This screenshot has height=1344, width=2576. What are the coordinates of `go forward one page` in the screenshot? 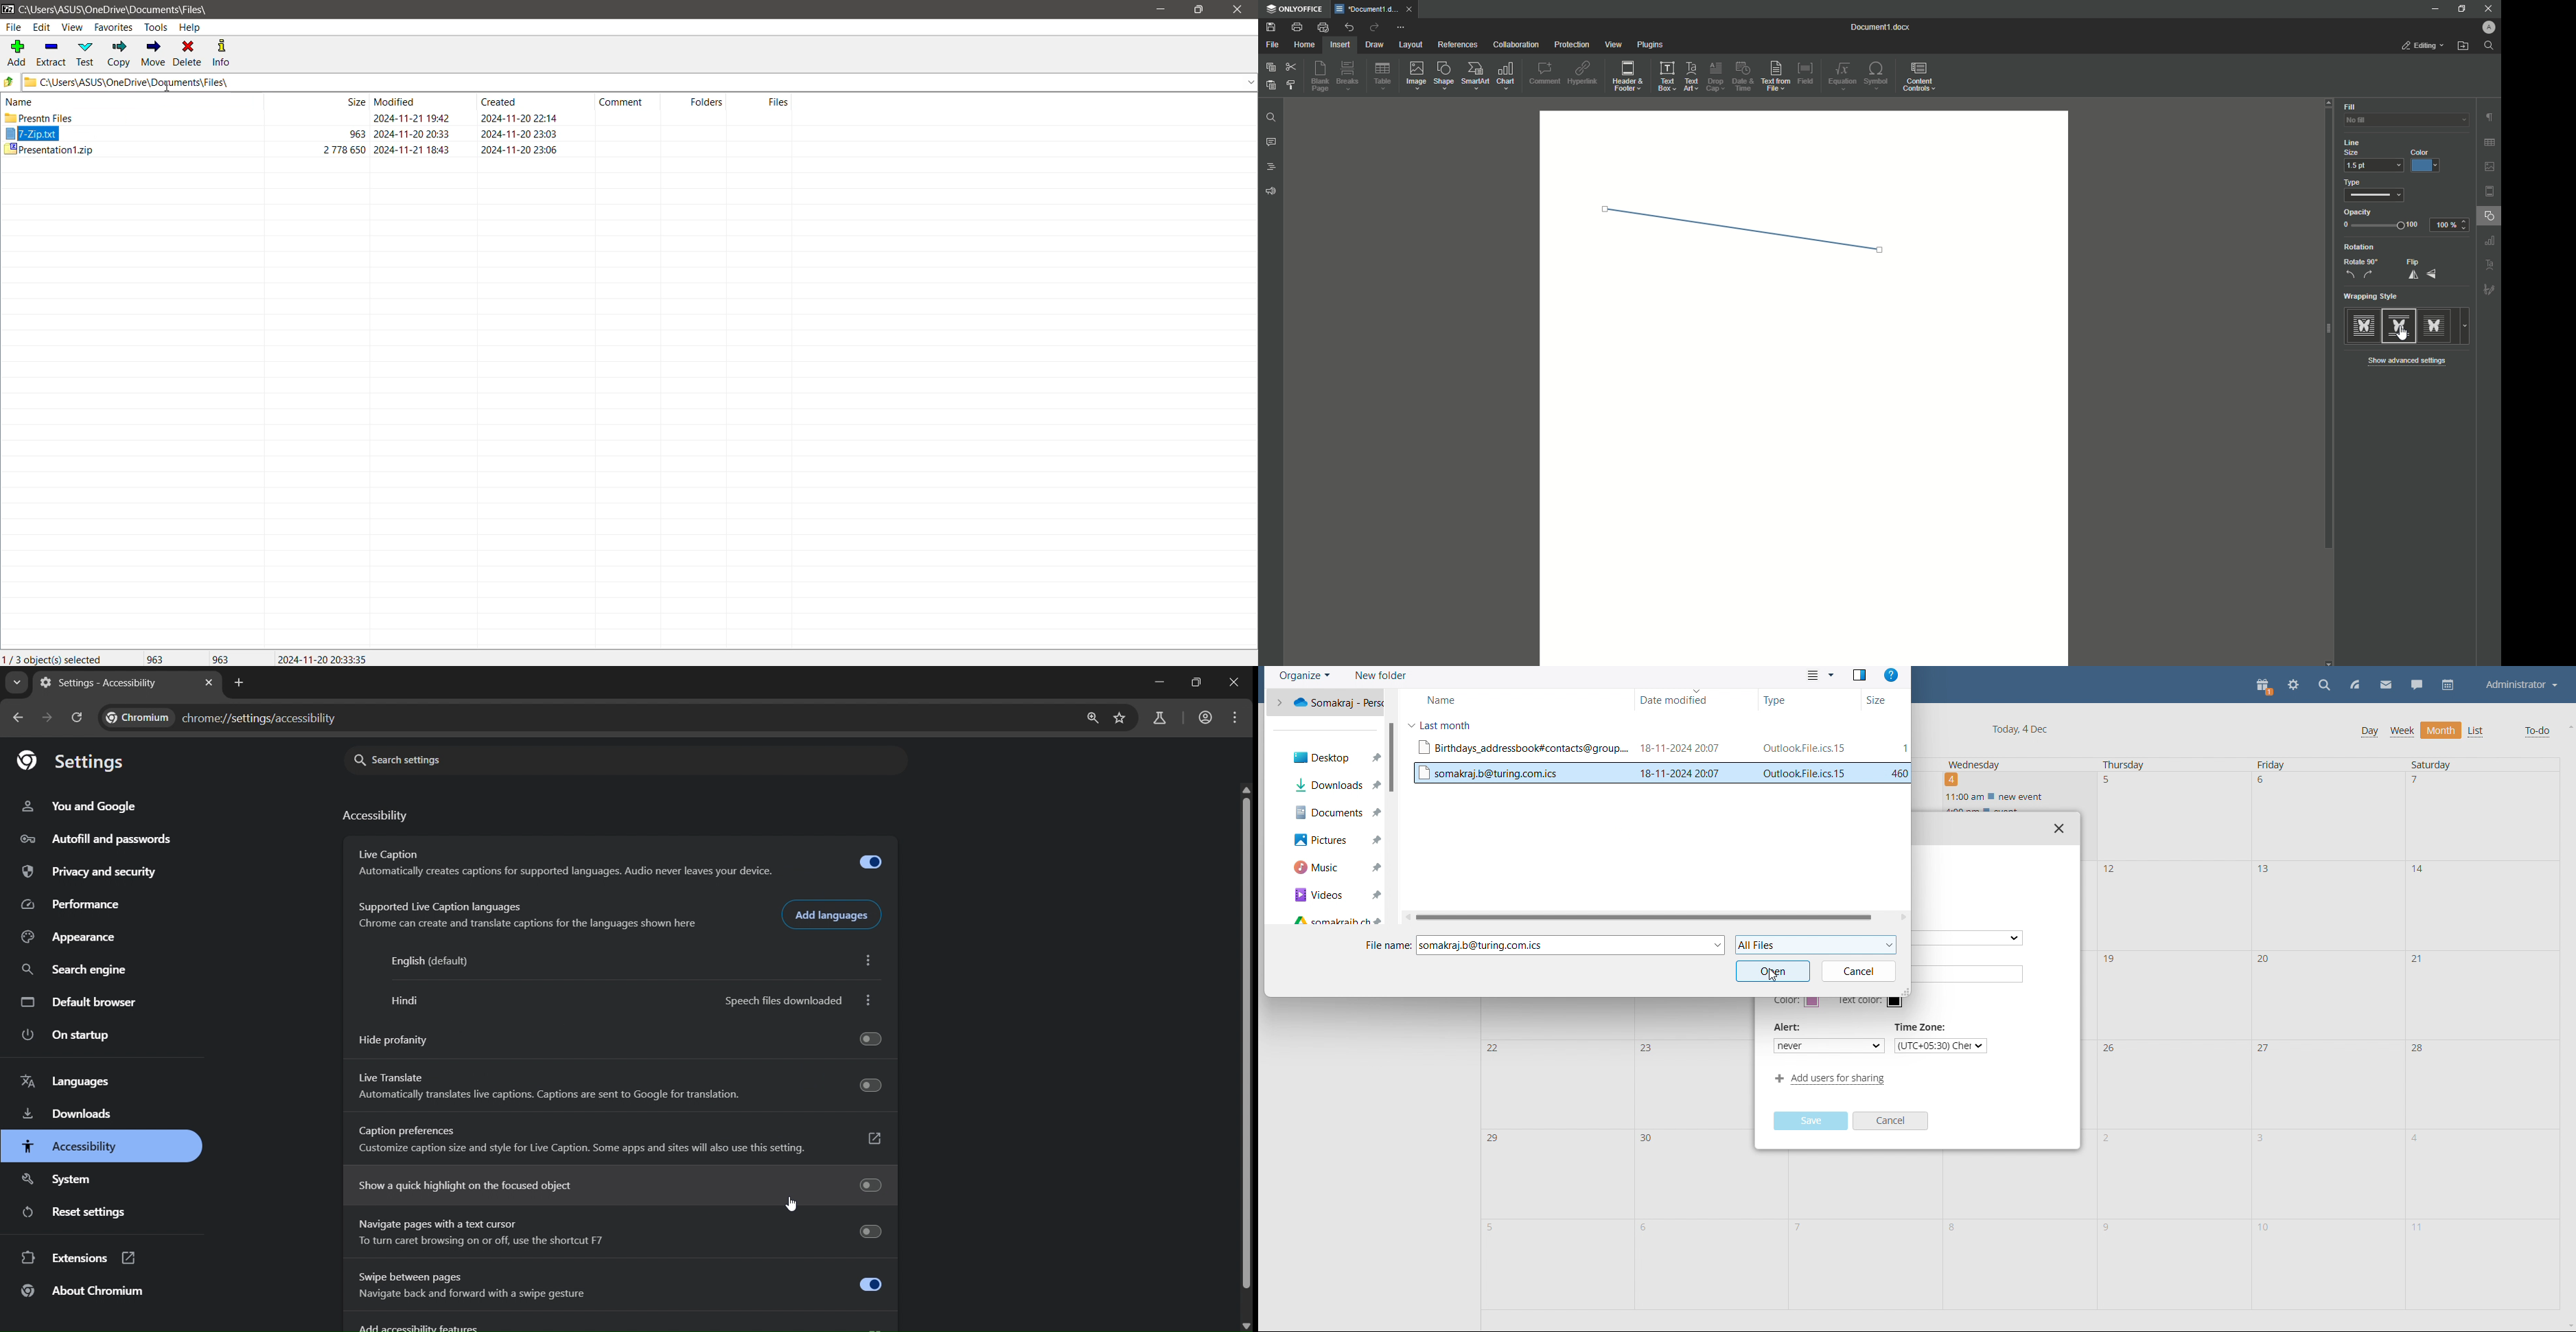 It's located at (50, 718).